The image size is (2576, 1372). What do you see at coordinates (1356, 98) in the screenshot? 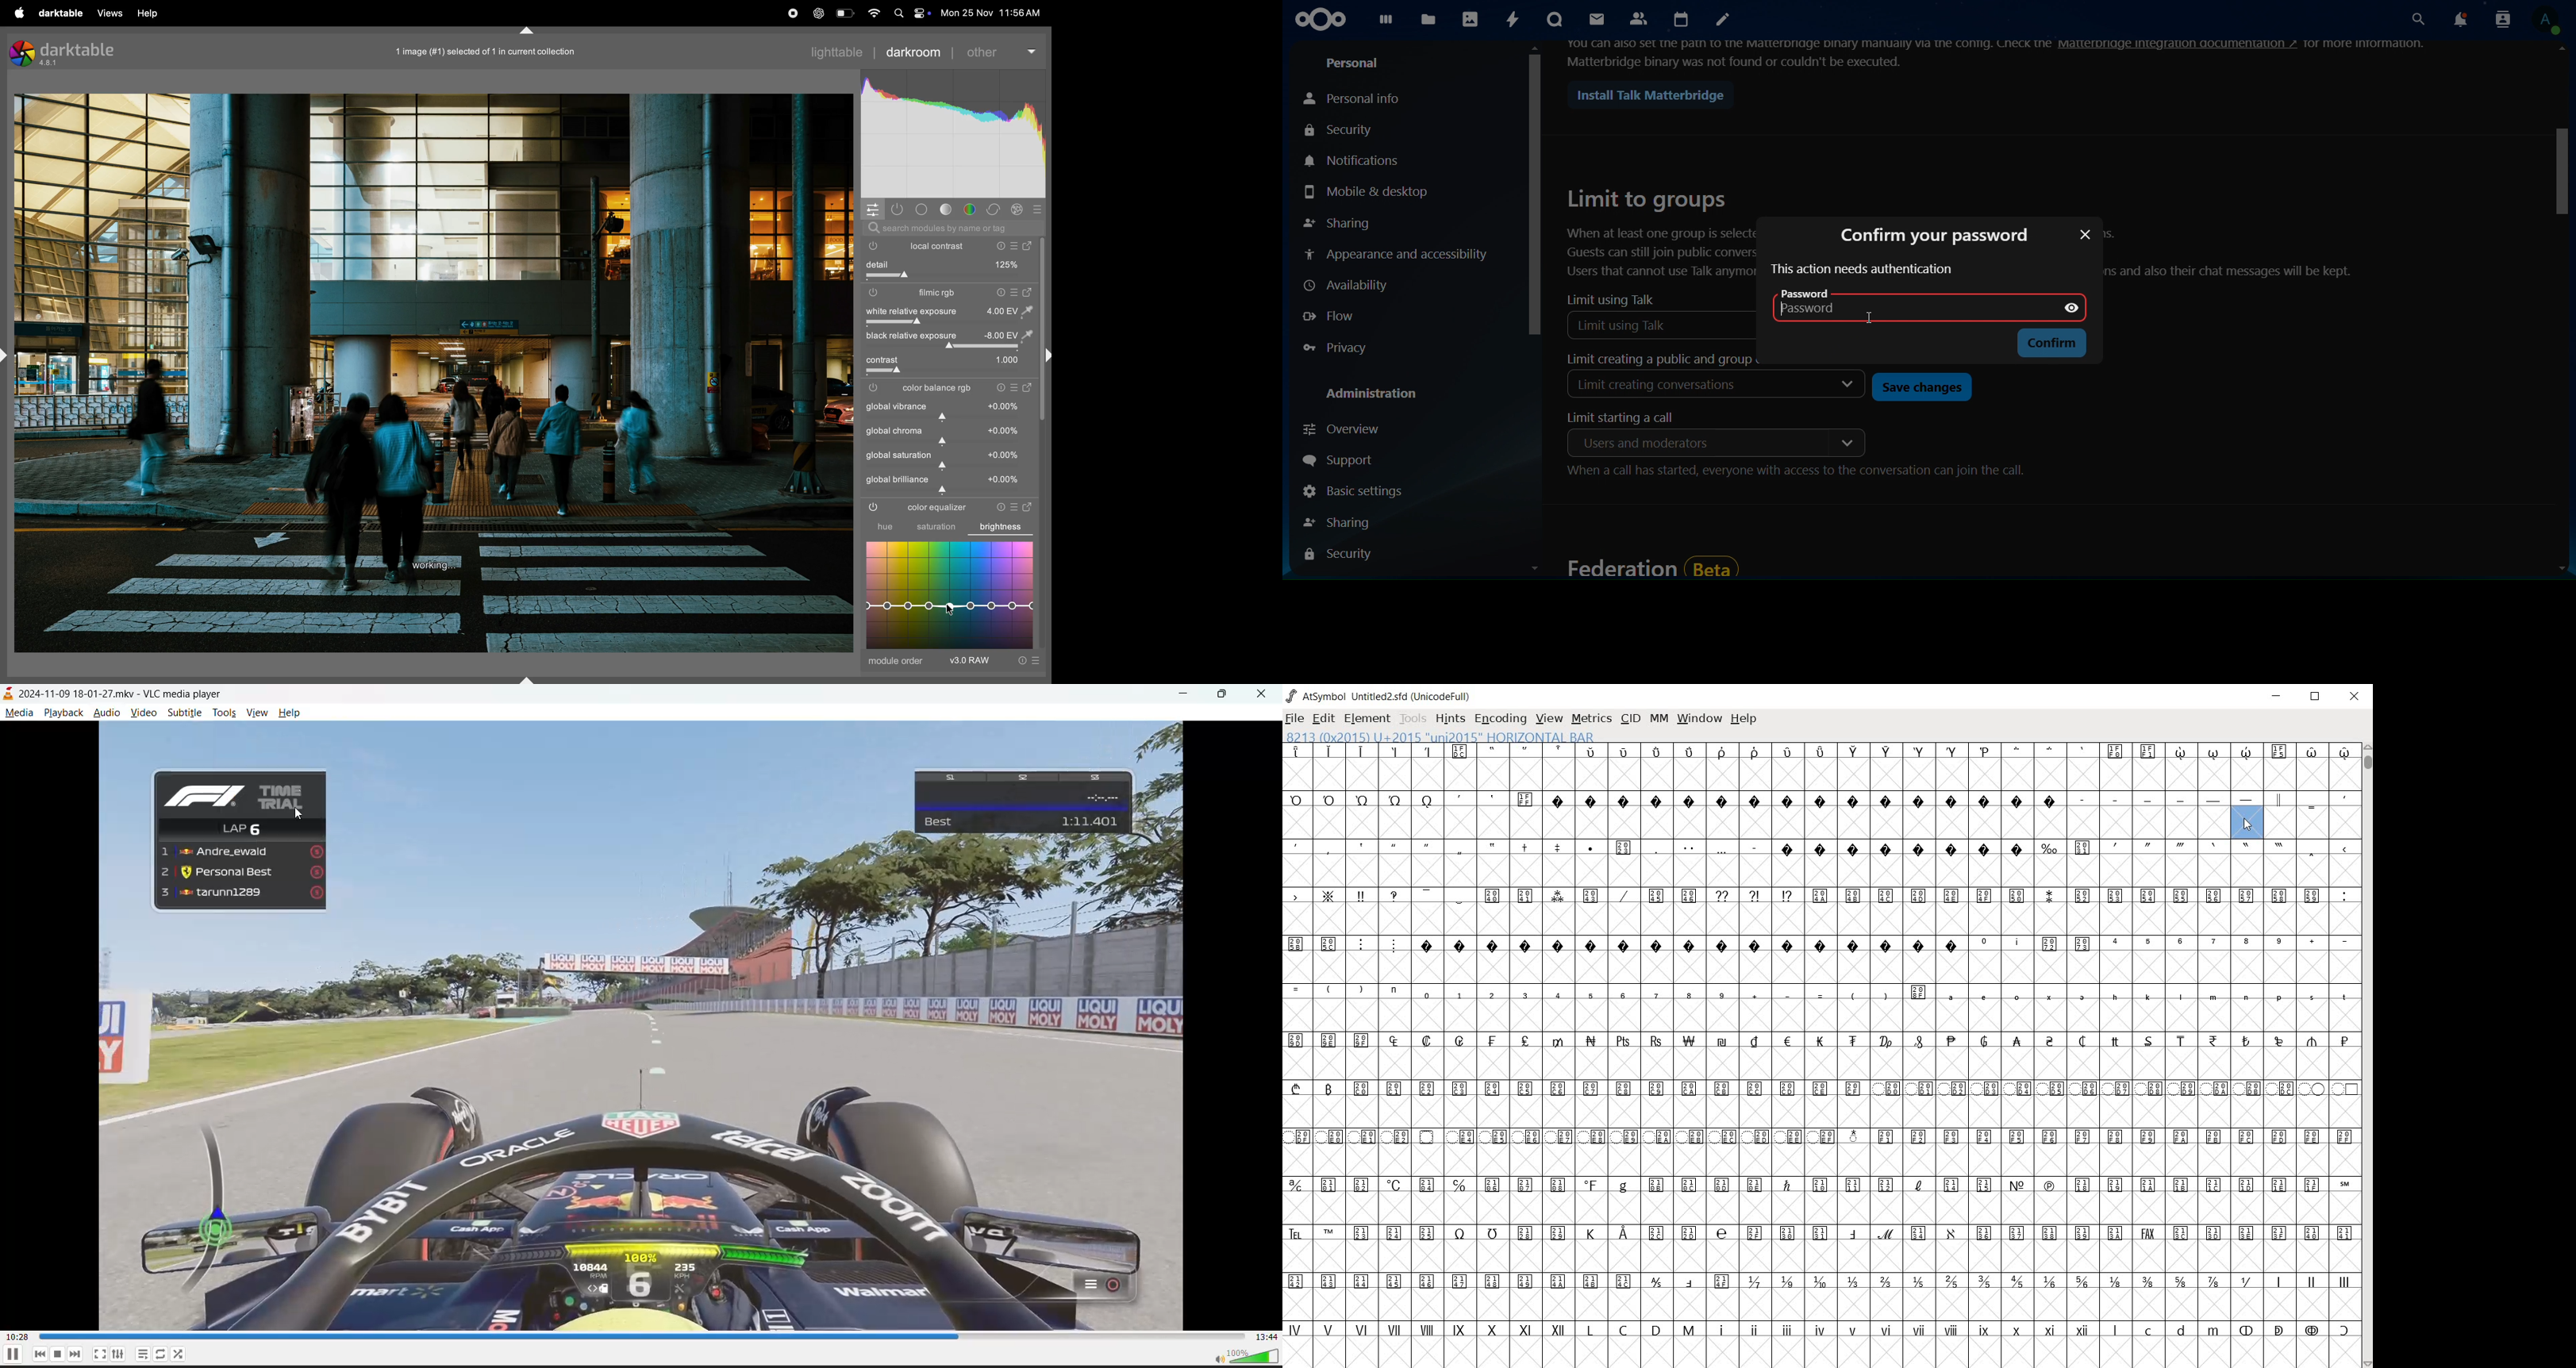
I see `personal info` at bounding box center [1356, 98].